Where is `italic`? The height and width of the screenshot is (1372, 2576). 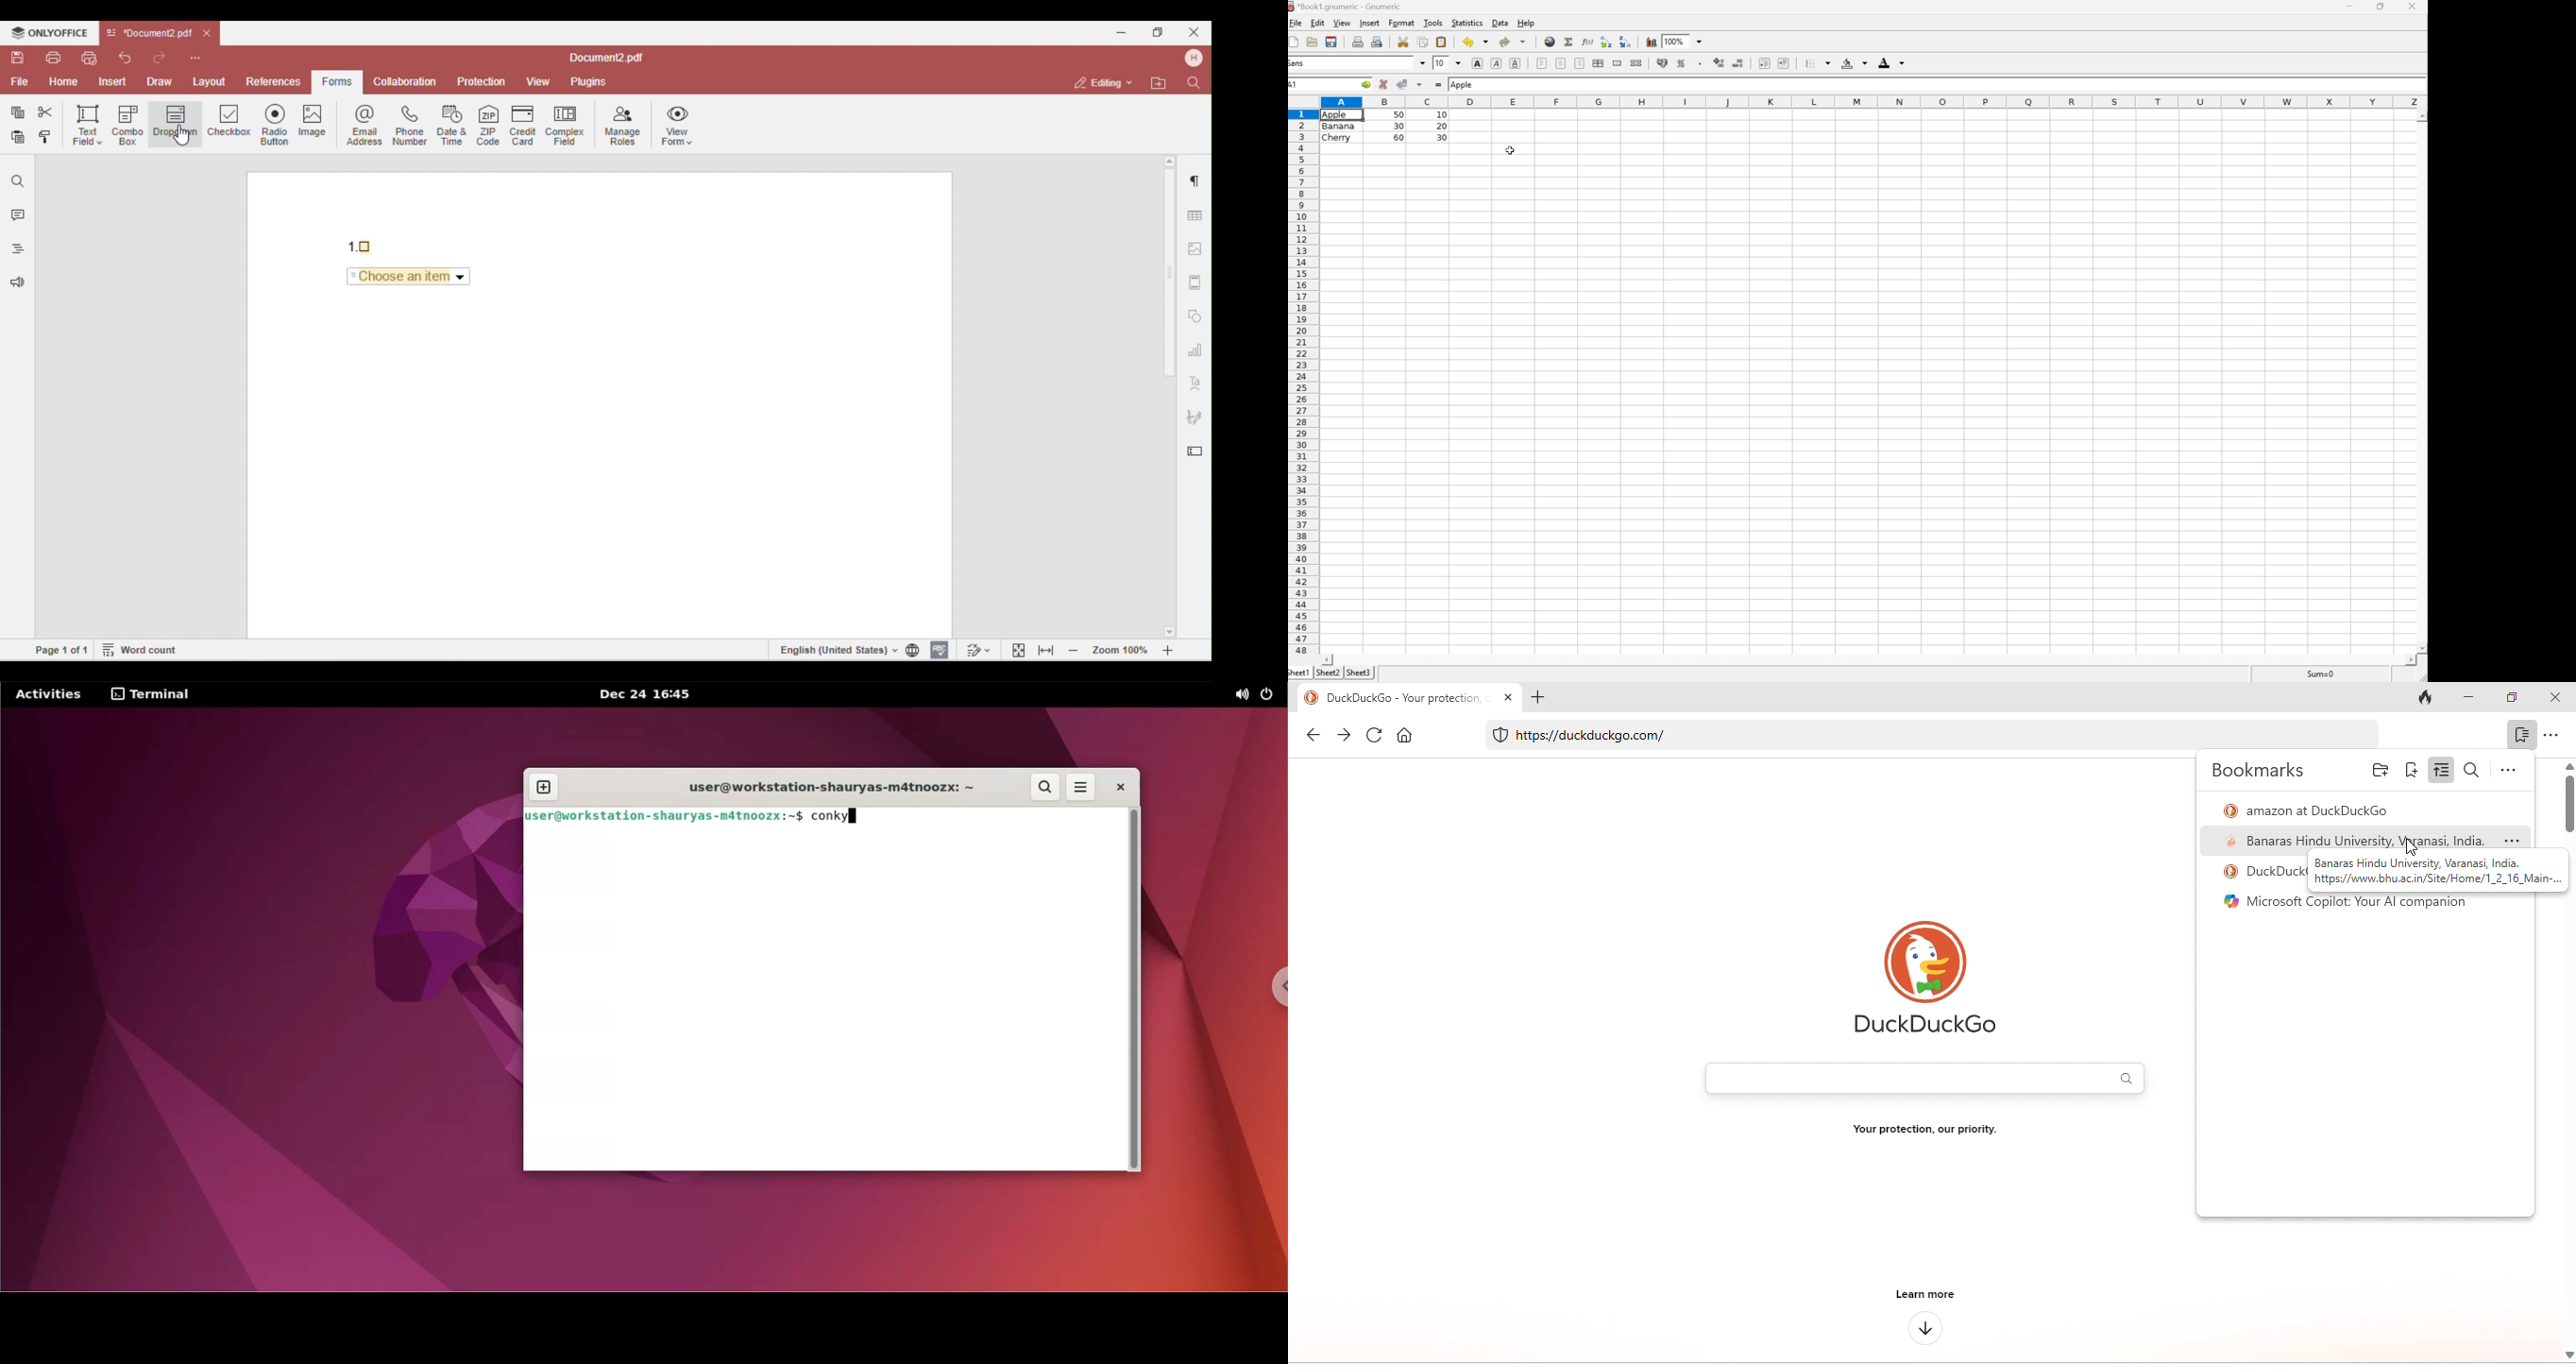
italic is located at coordinates (1497, 63).